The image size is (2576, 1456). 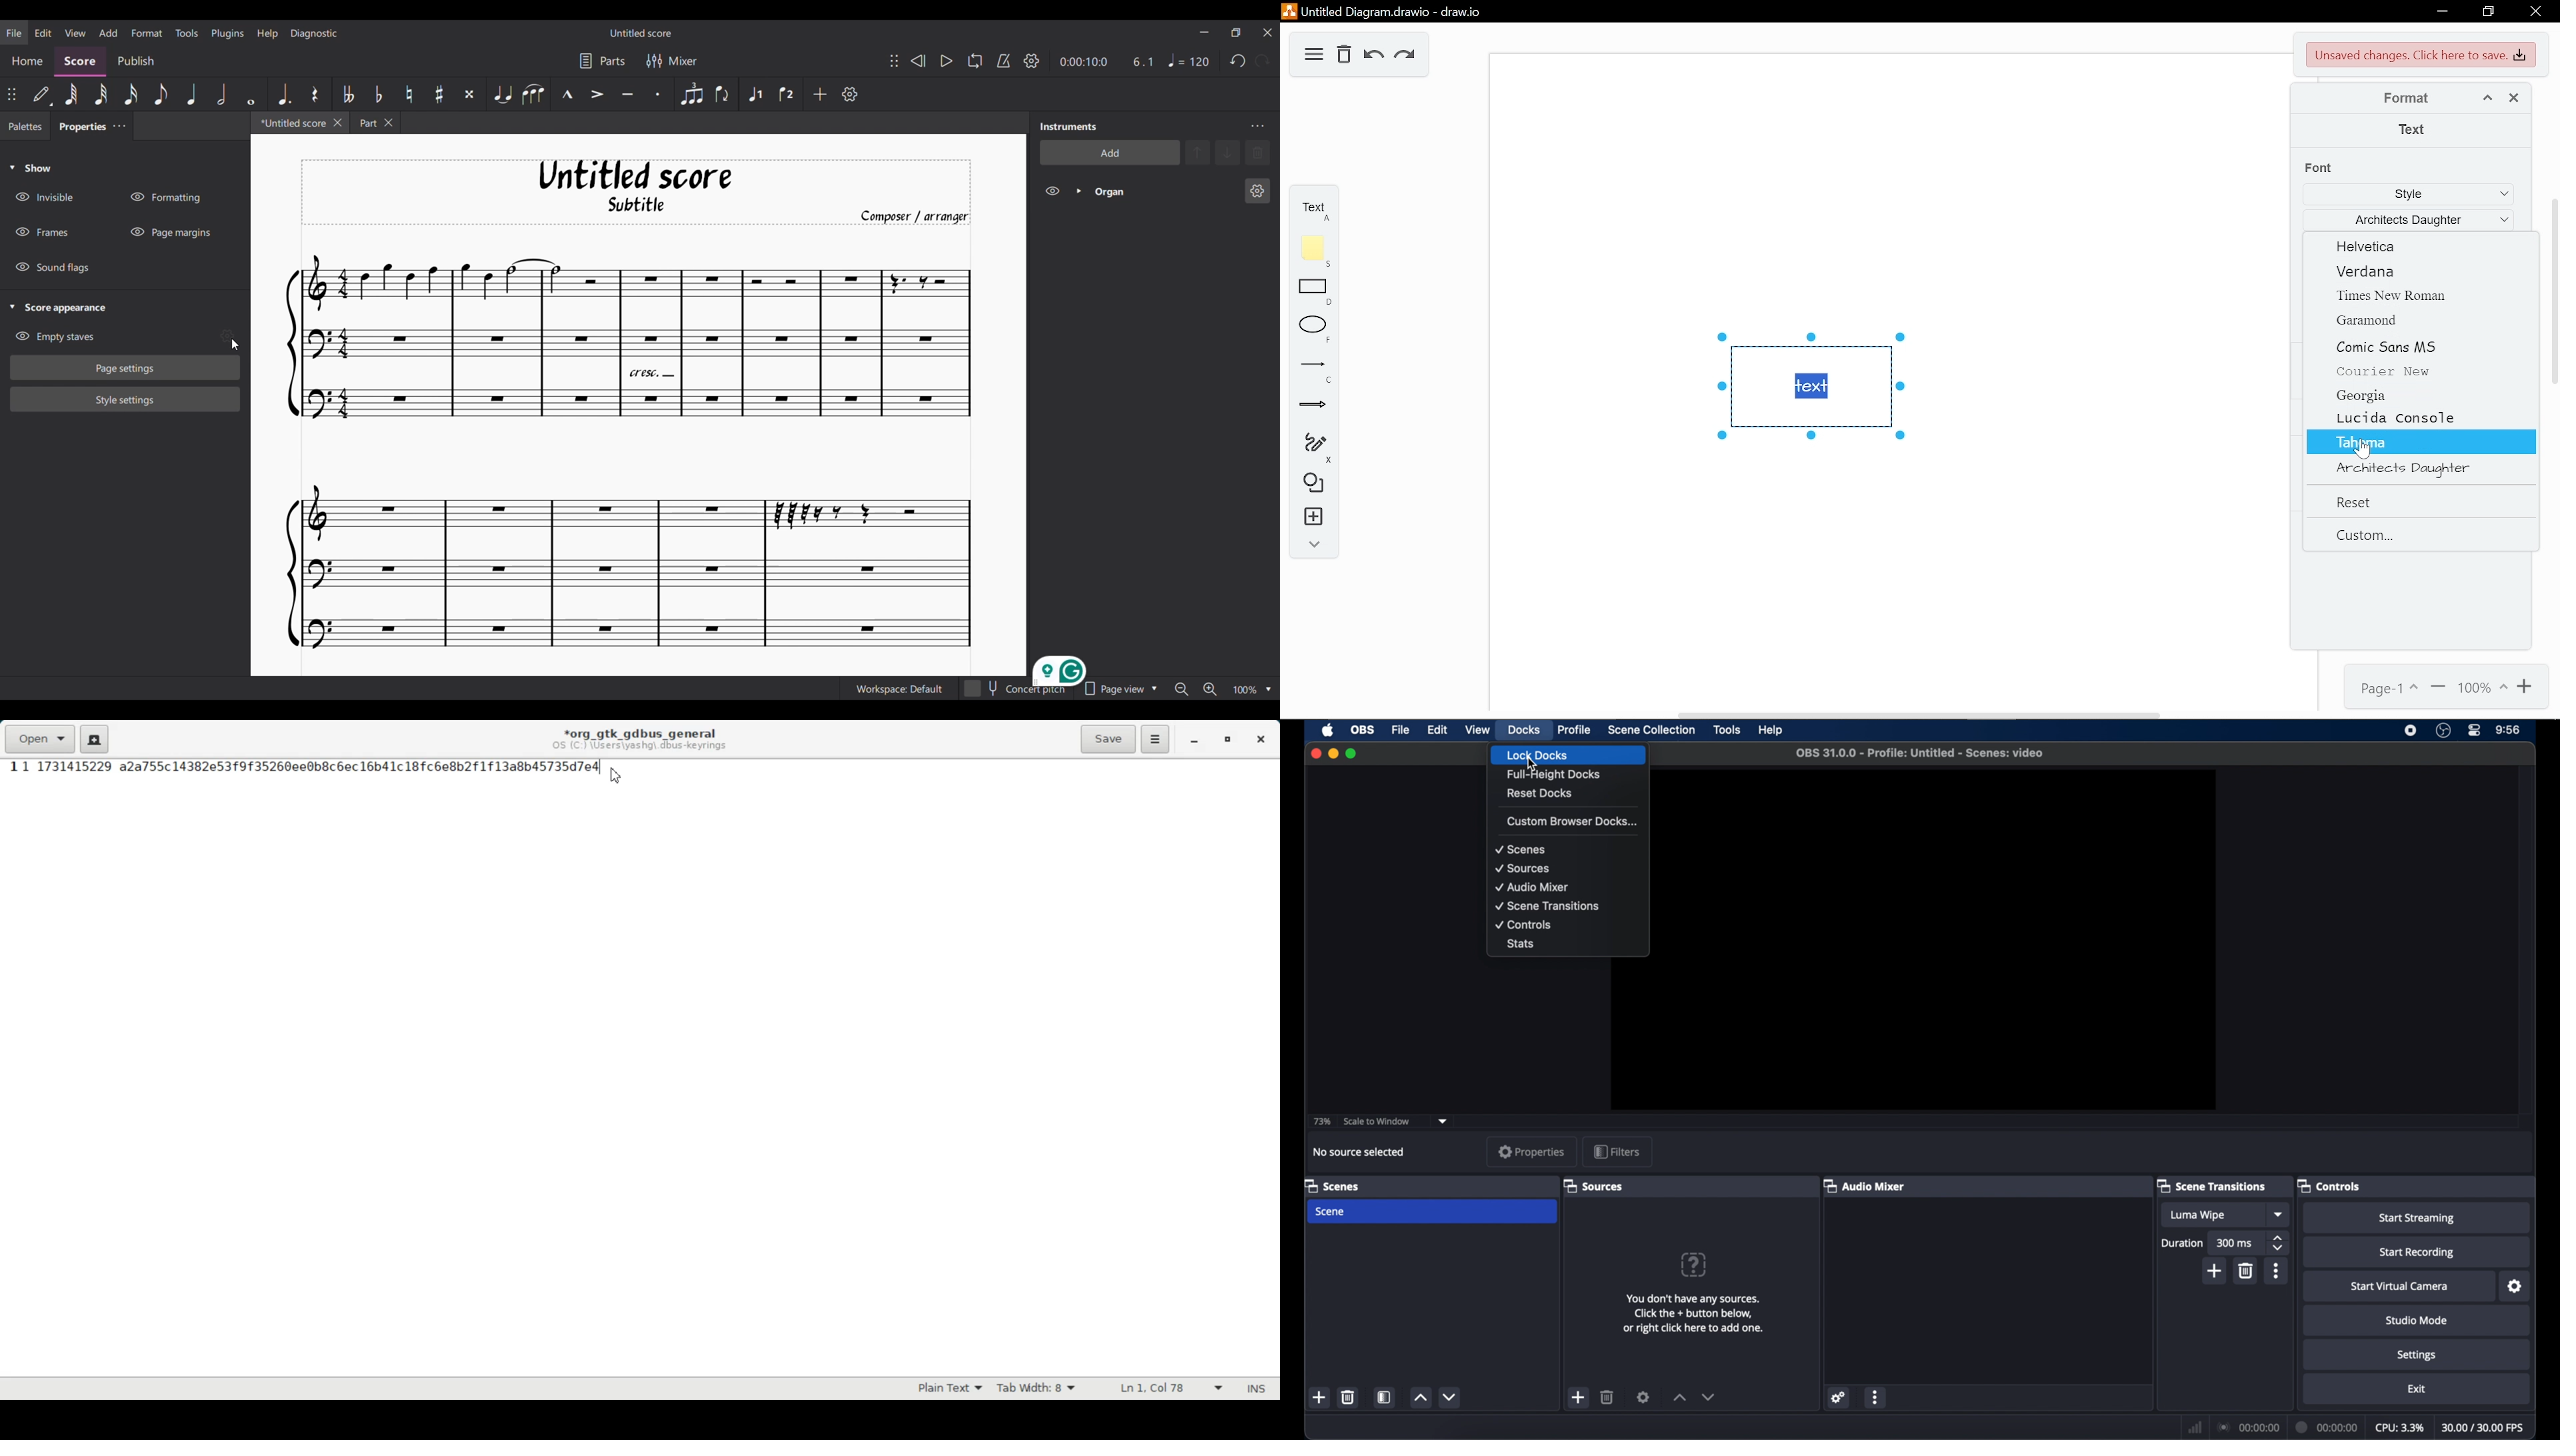 I want to click on add, so click(x=2215, y=1271).